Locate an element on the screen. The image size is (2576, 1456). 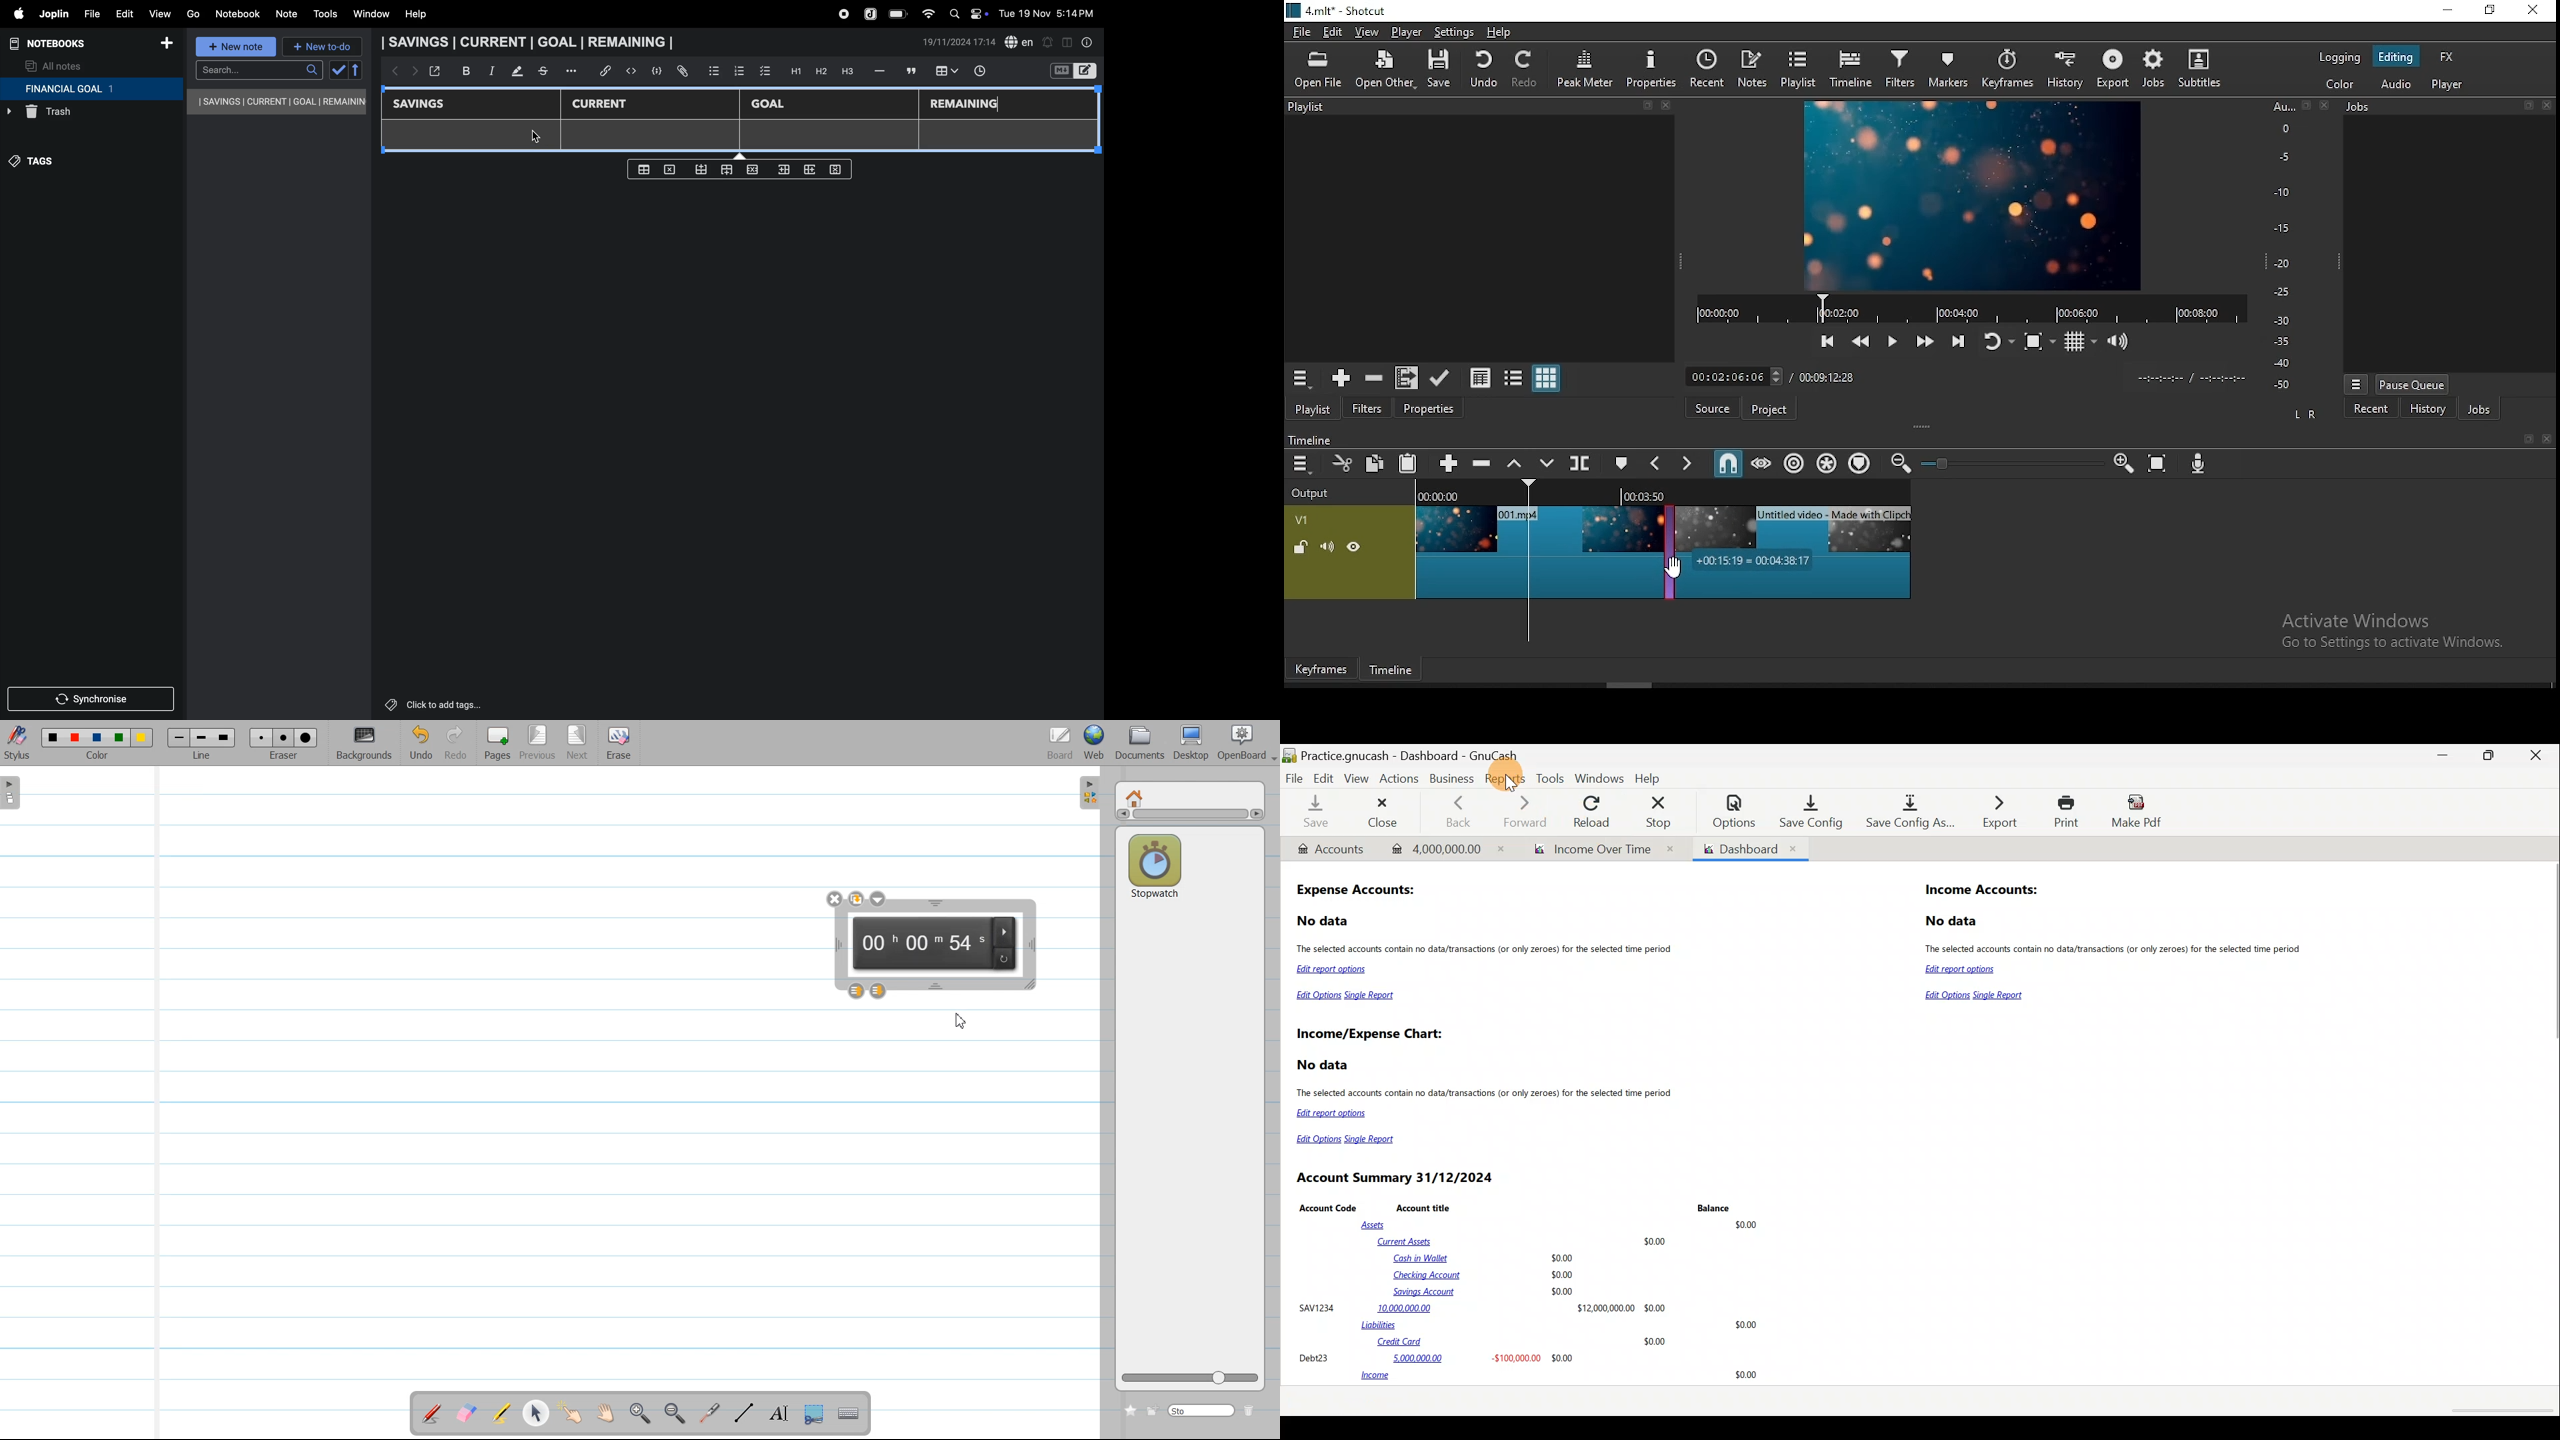
trash is located at coordinates (72, 114).